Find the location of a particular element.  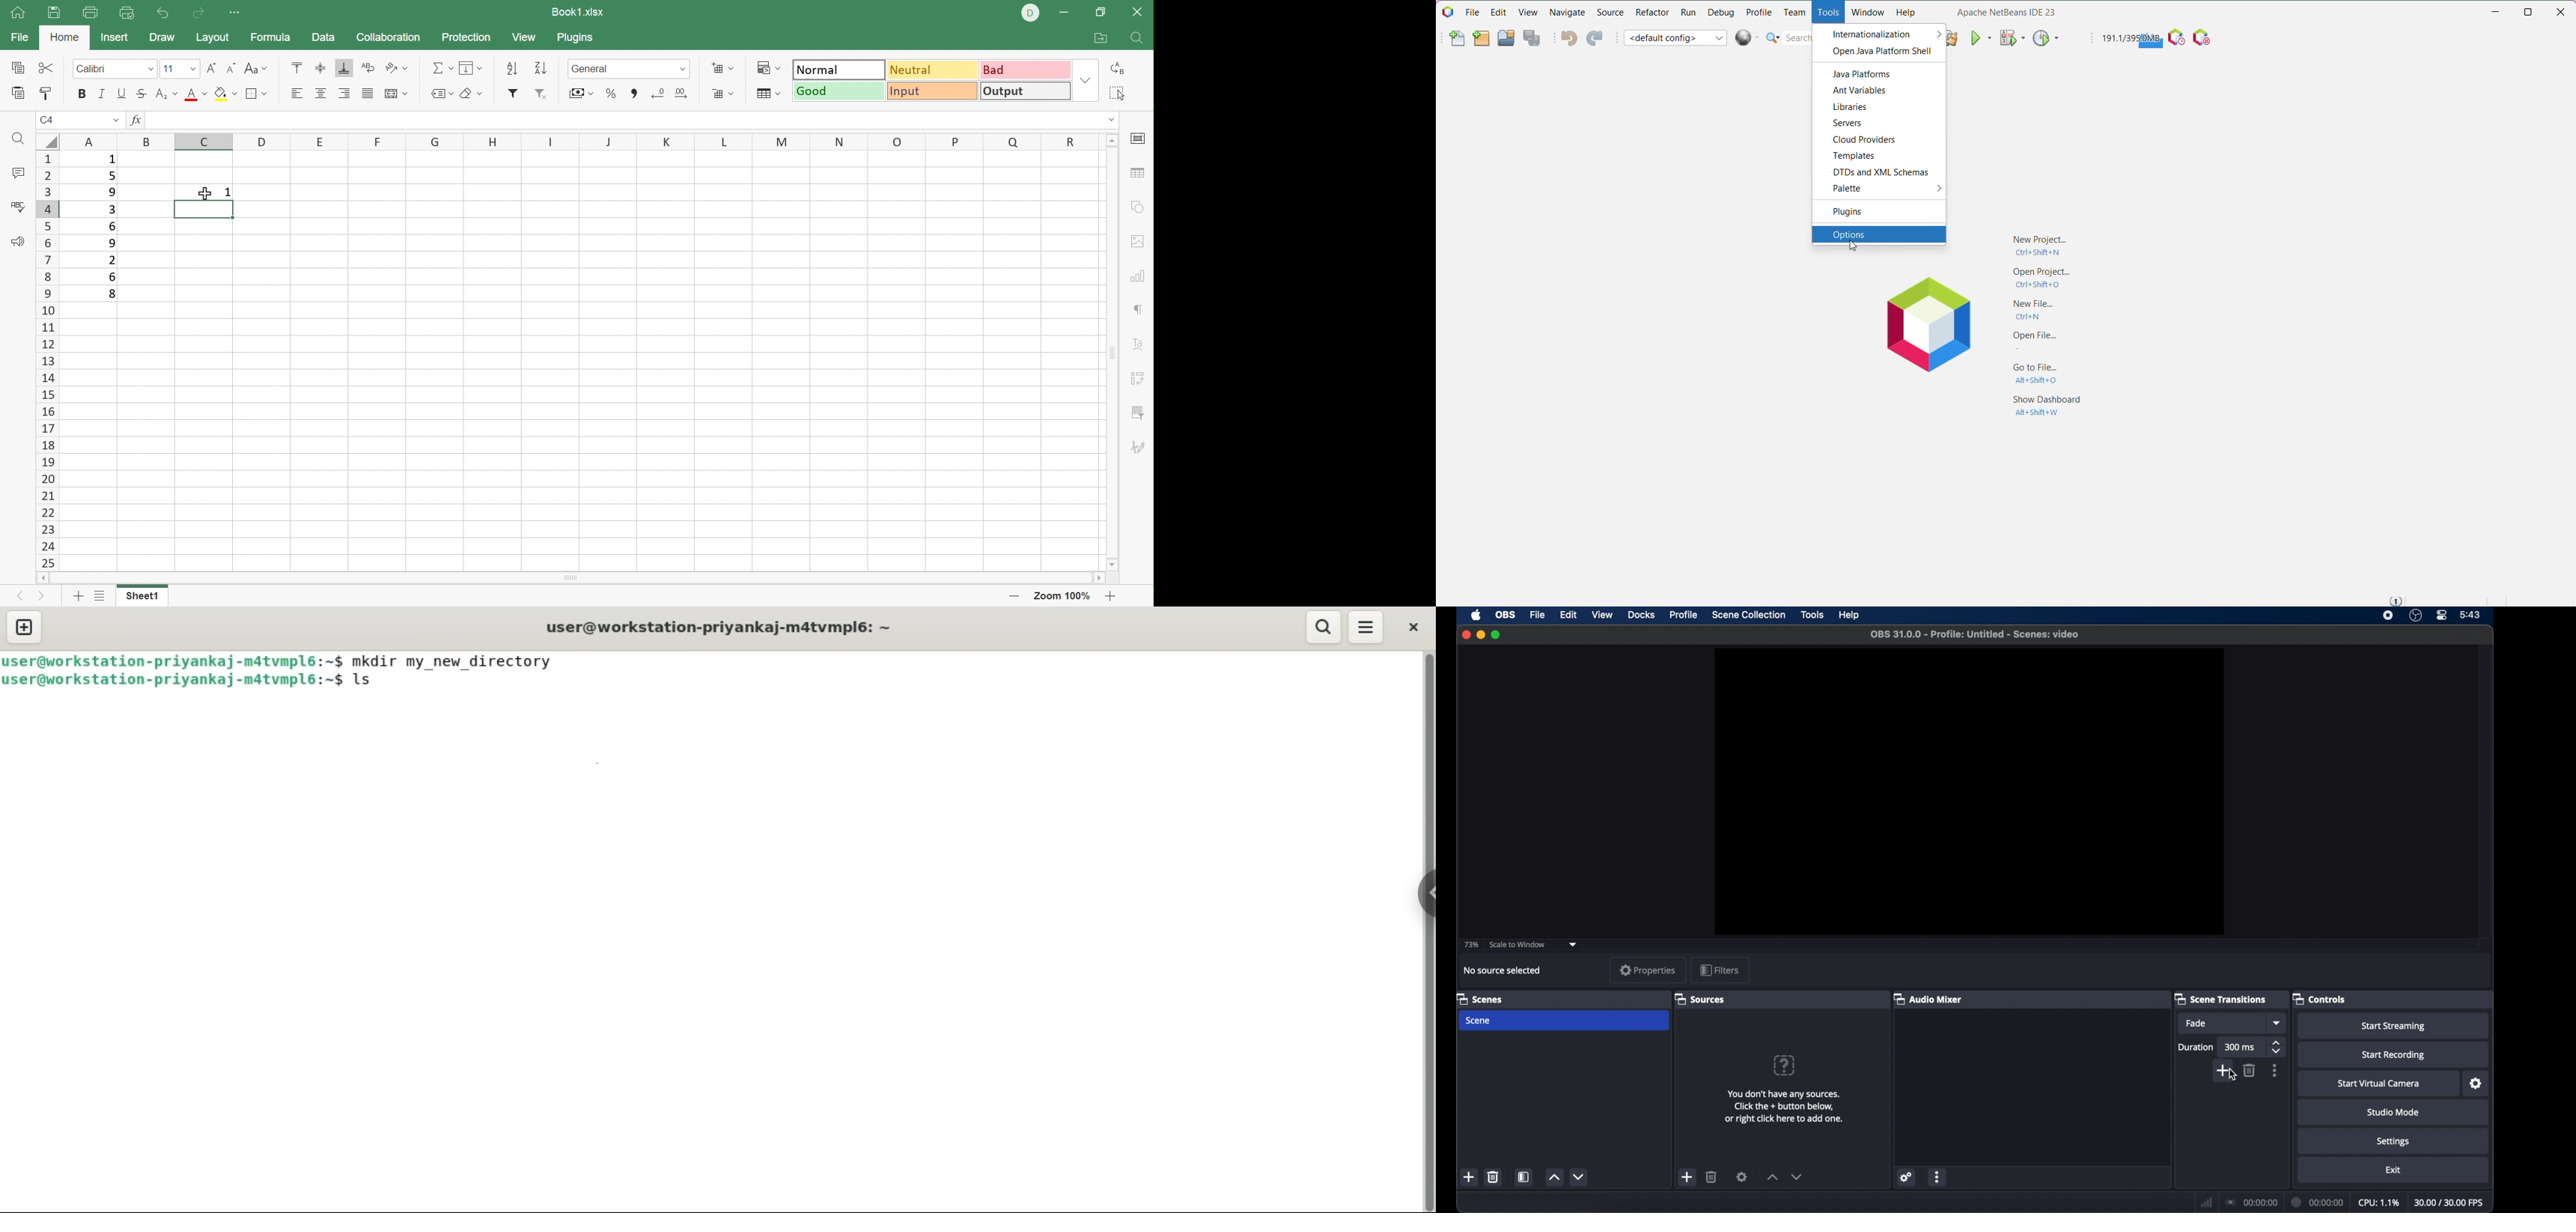

close is located at coordinates (1466, 634).